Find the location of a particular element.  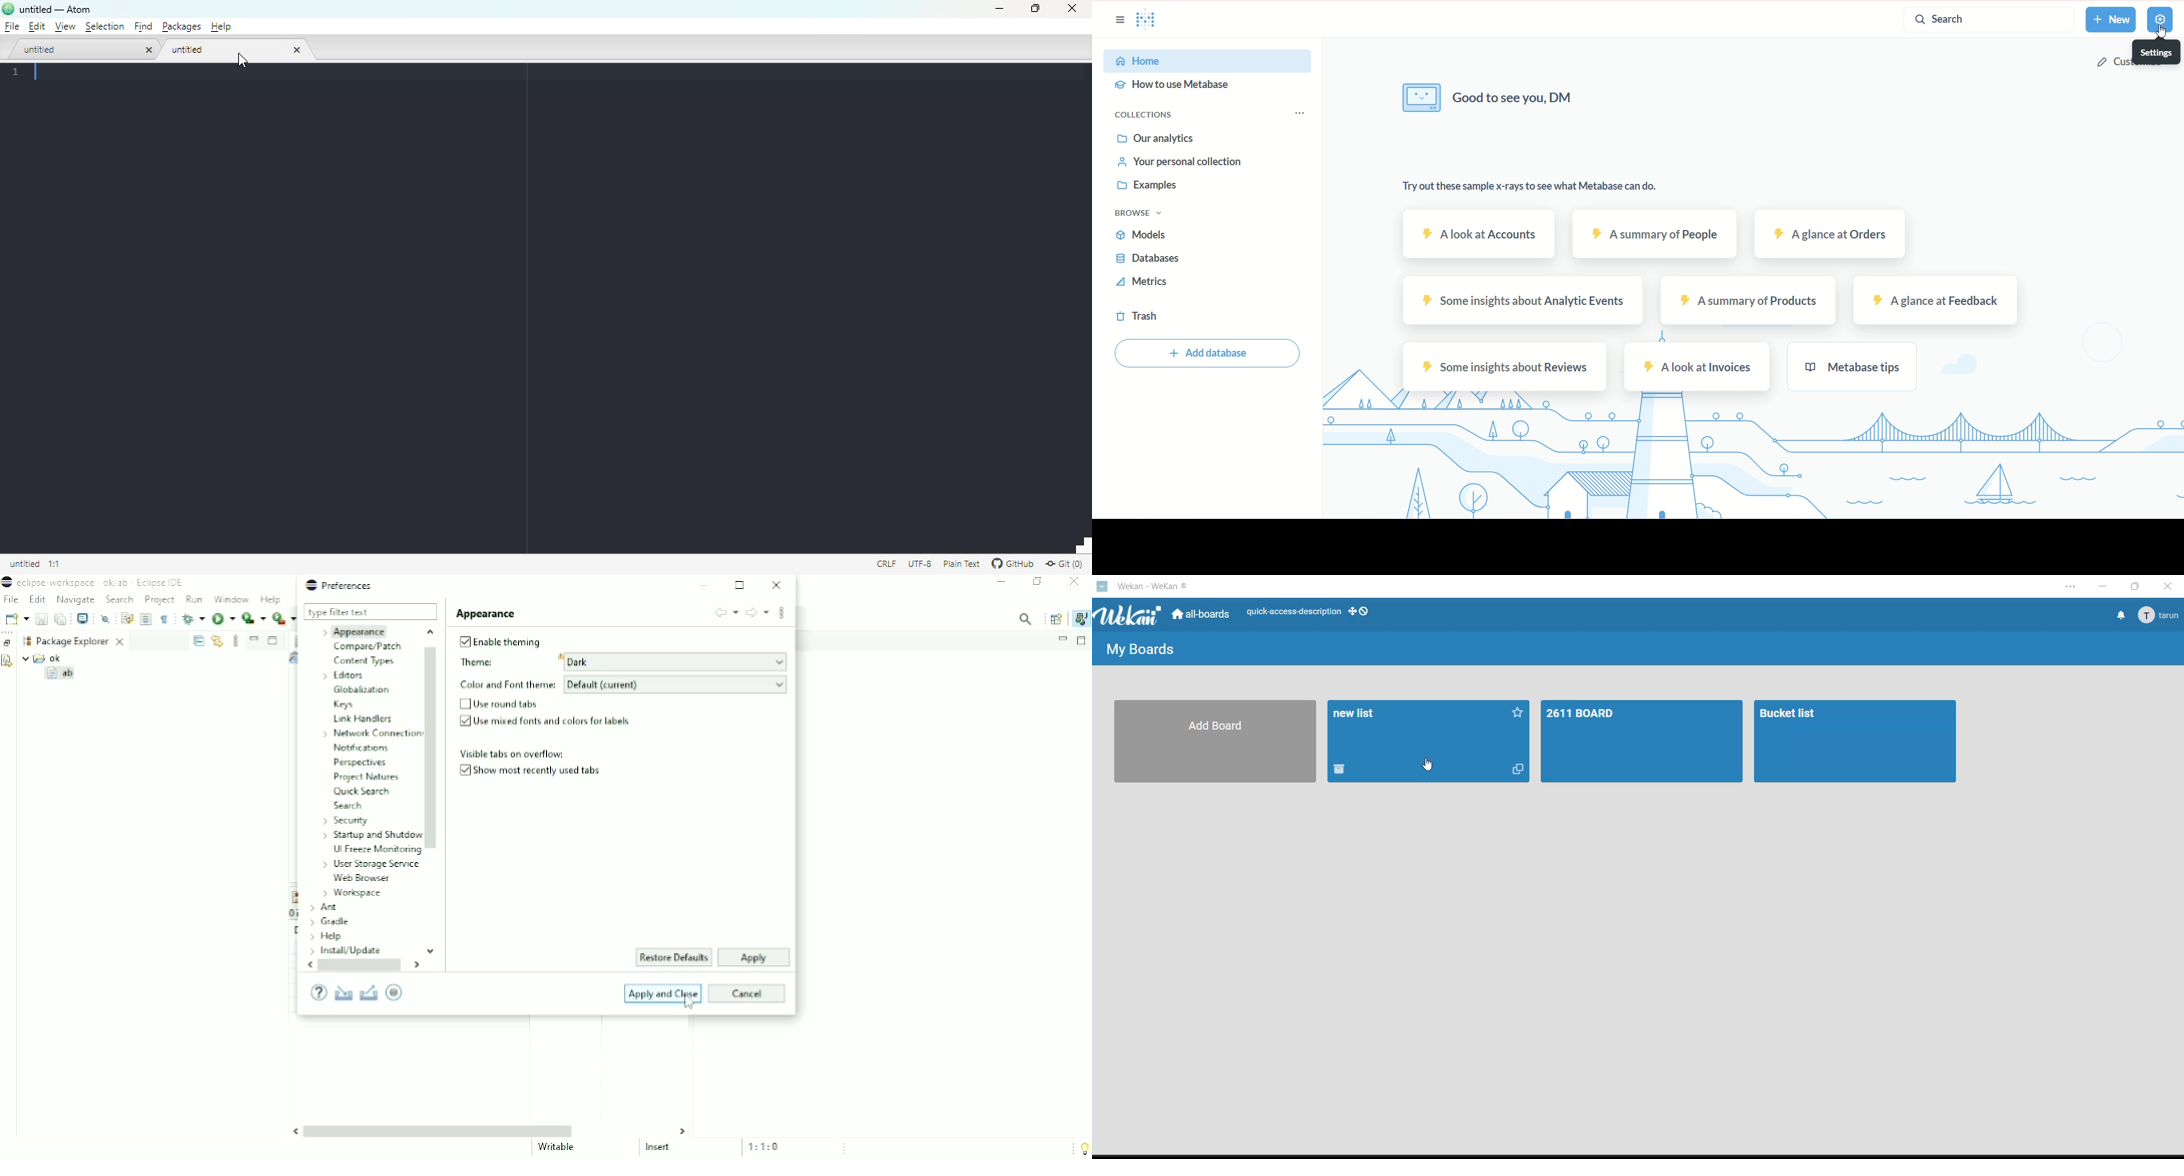

find is located at coordinates (145, 27).